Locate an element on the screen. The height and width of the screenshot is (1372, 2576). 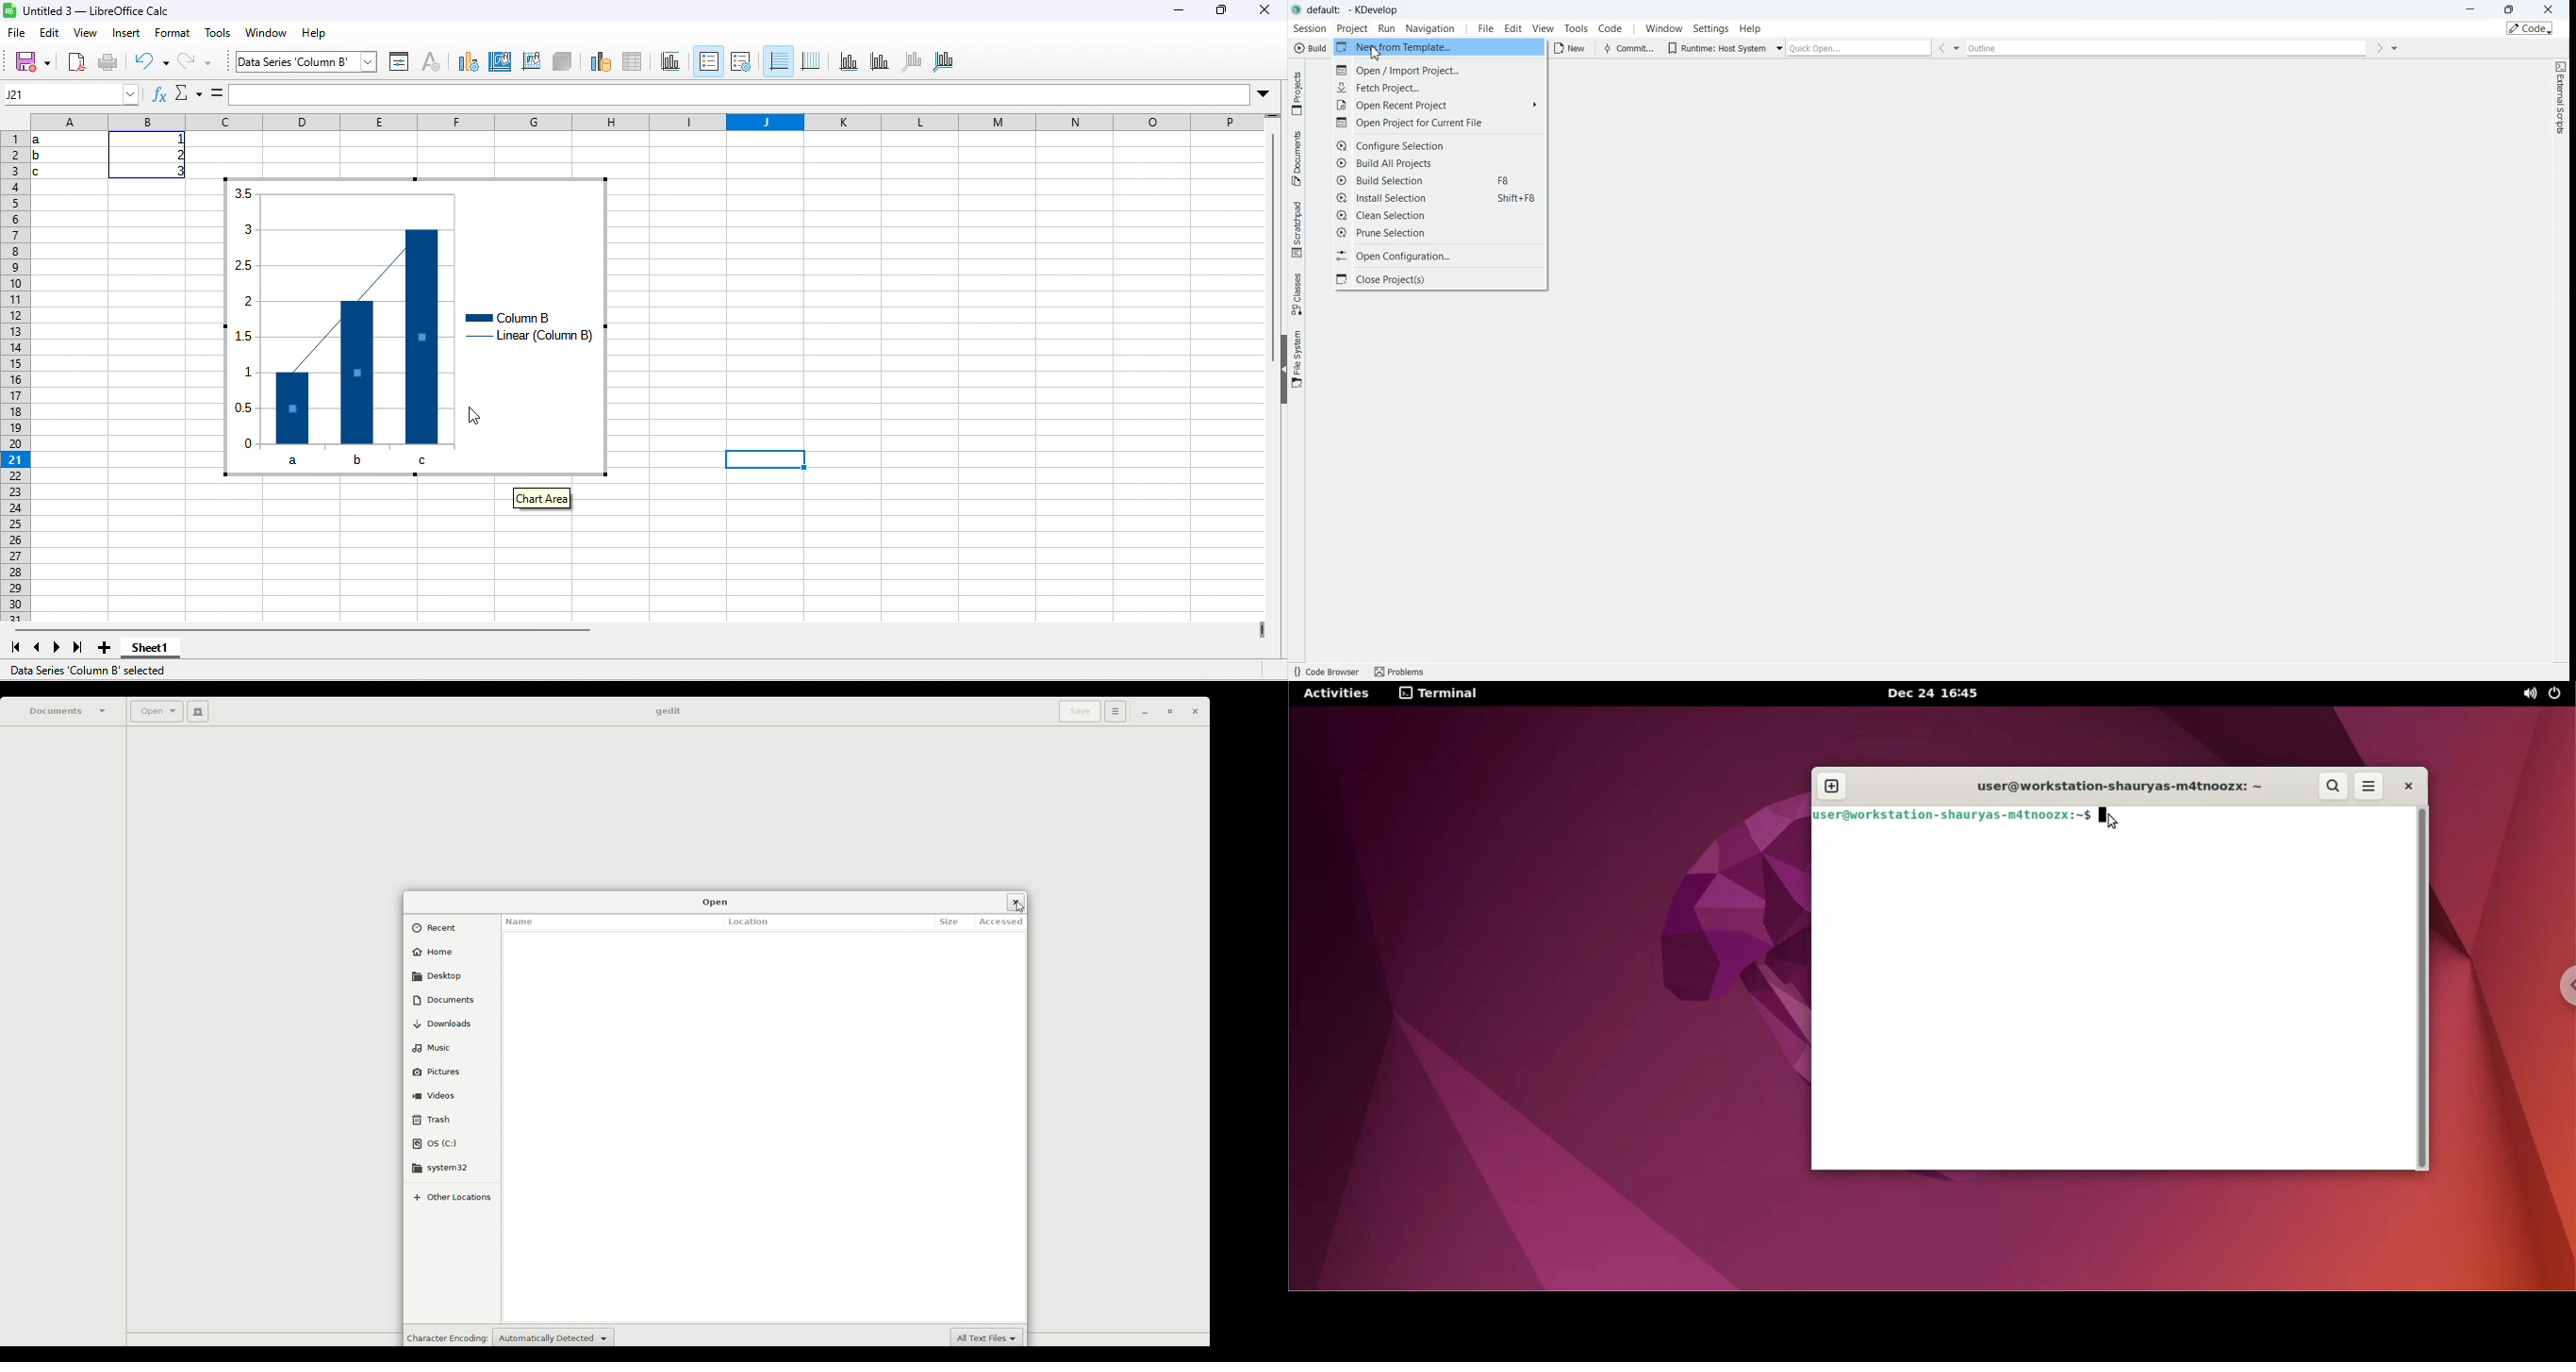
x axis is located at coordinates (851, 62).